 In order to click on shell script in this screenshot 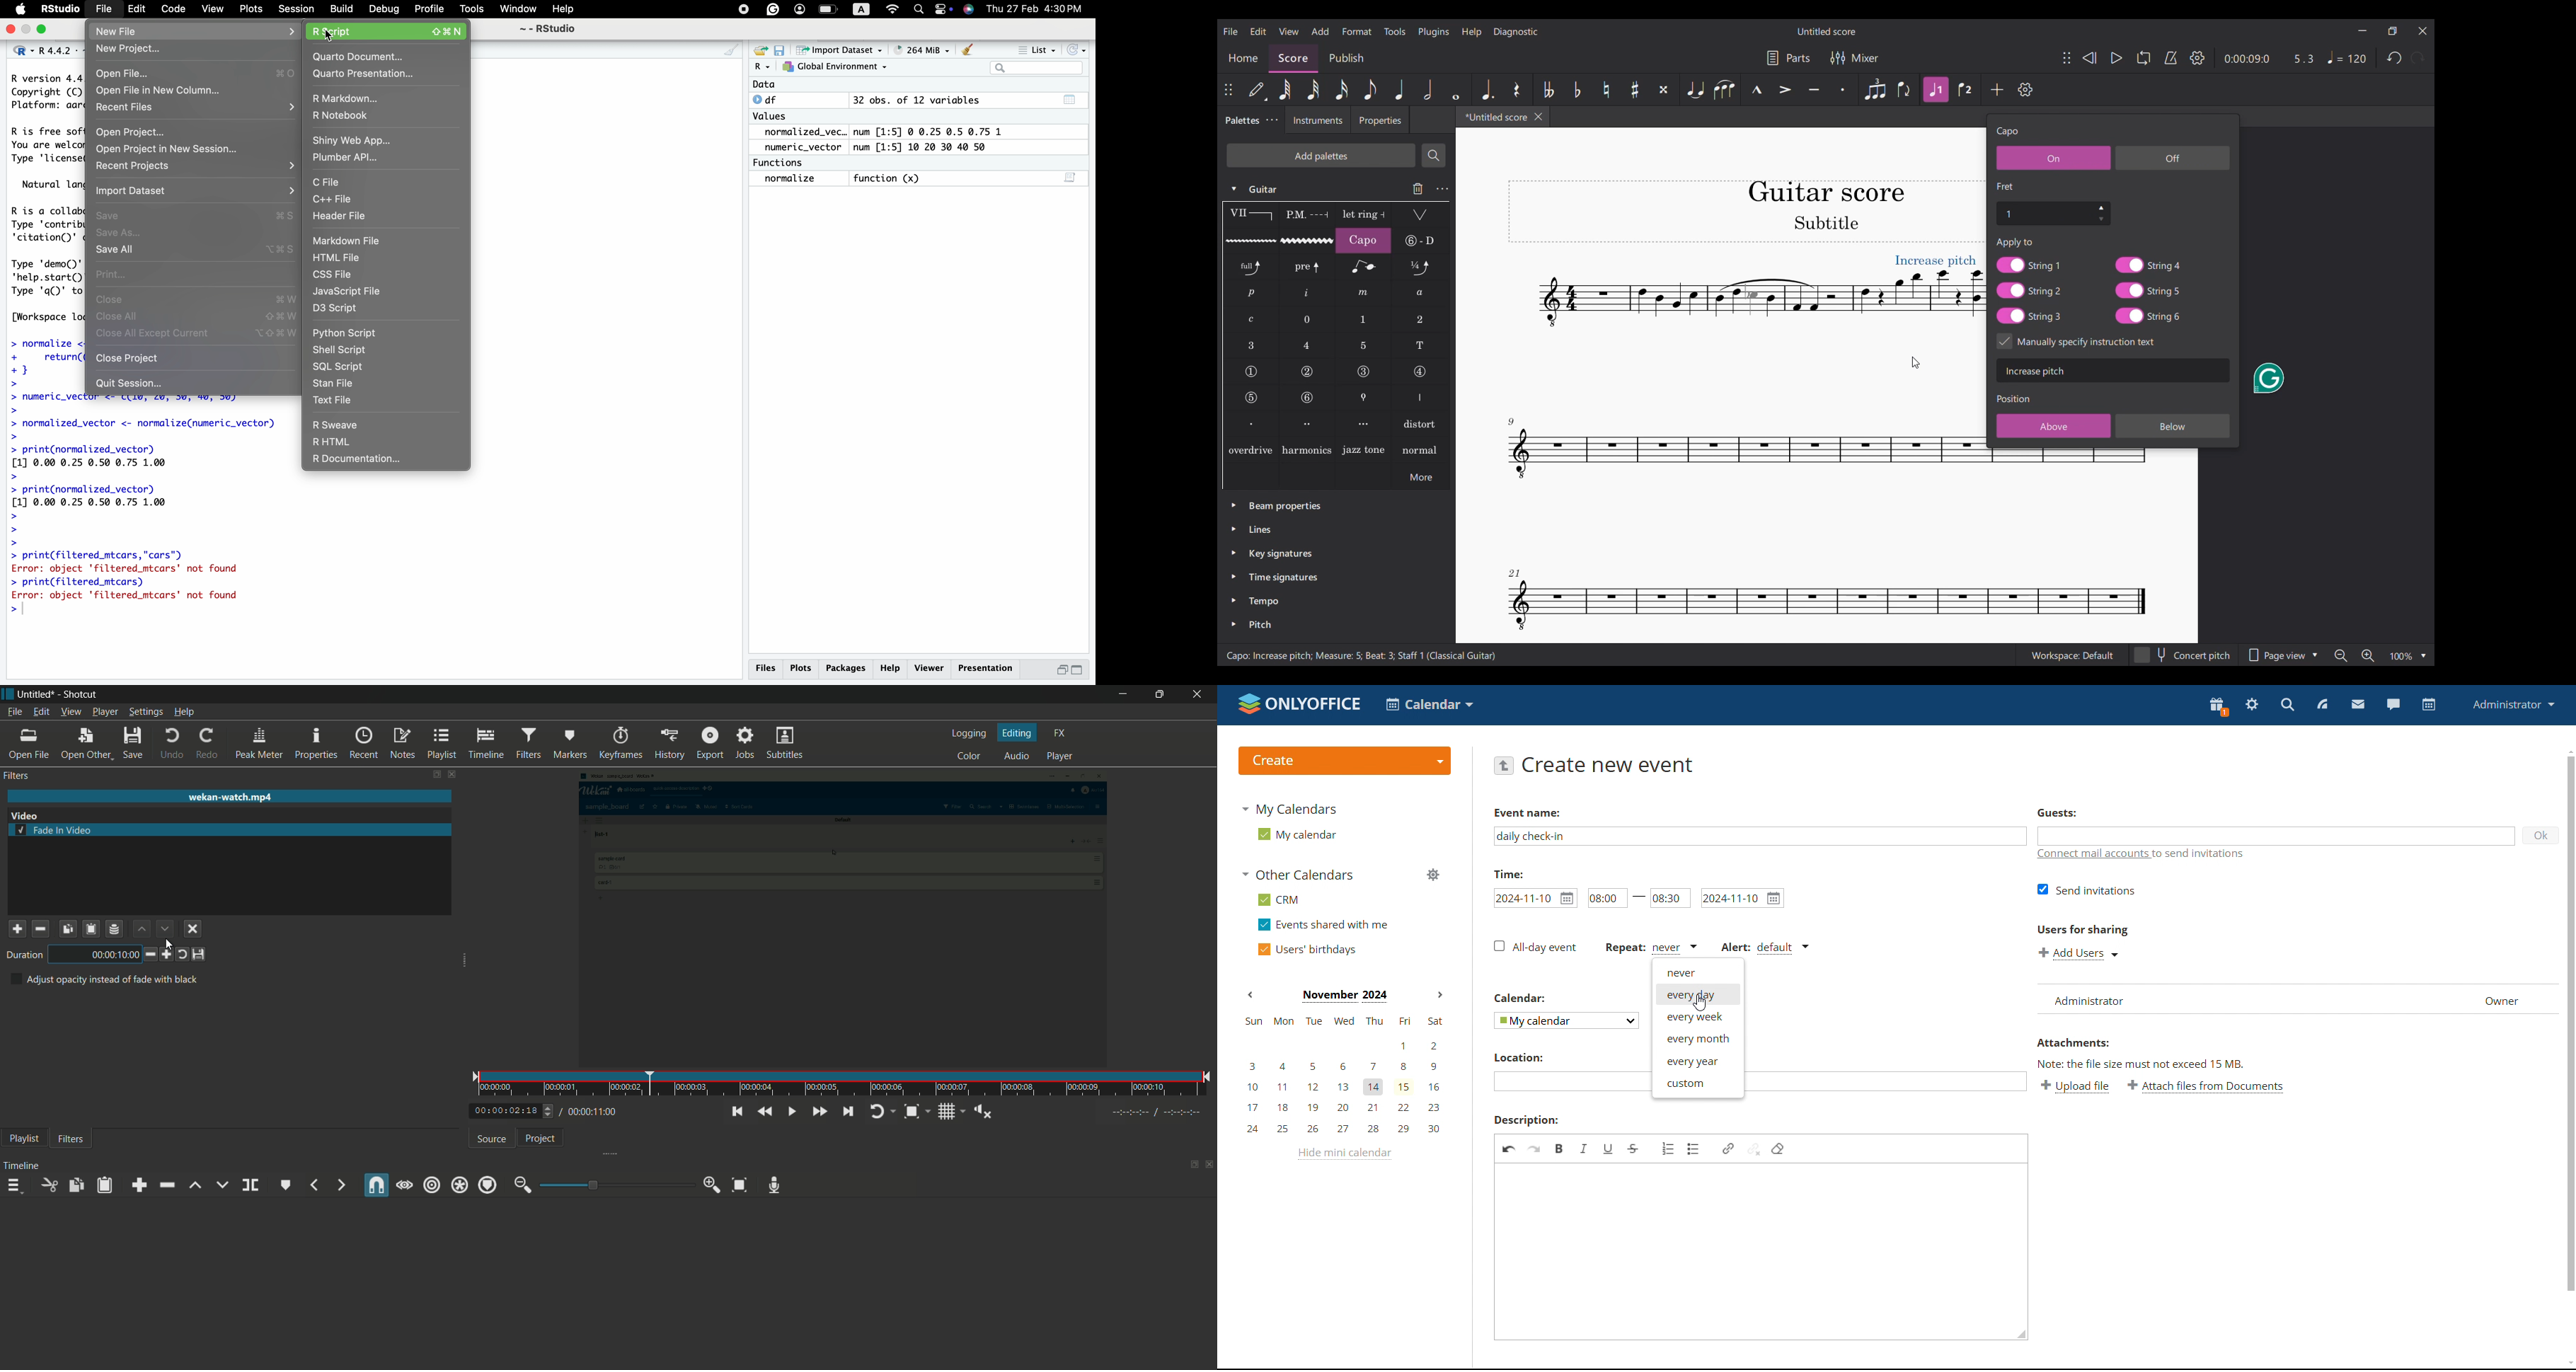, I will do `click(384, 351)`.